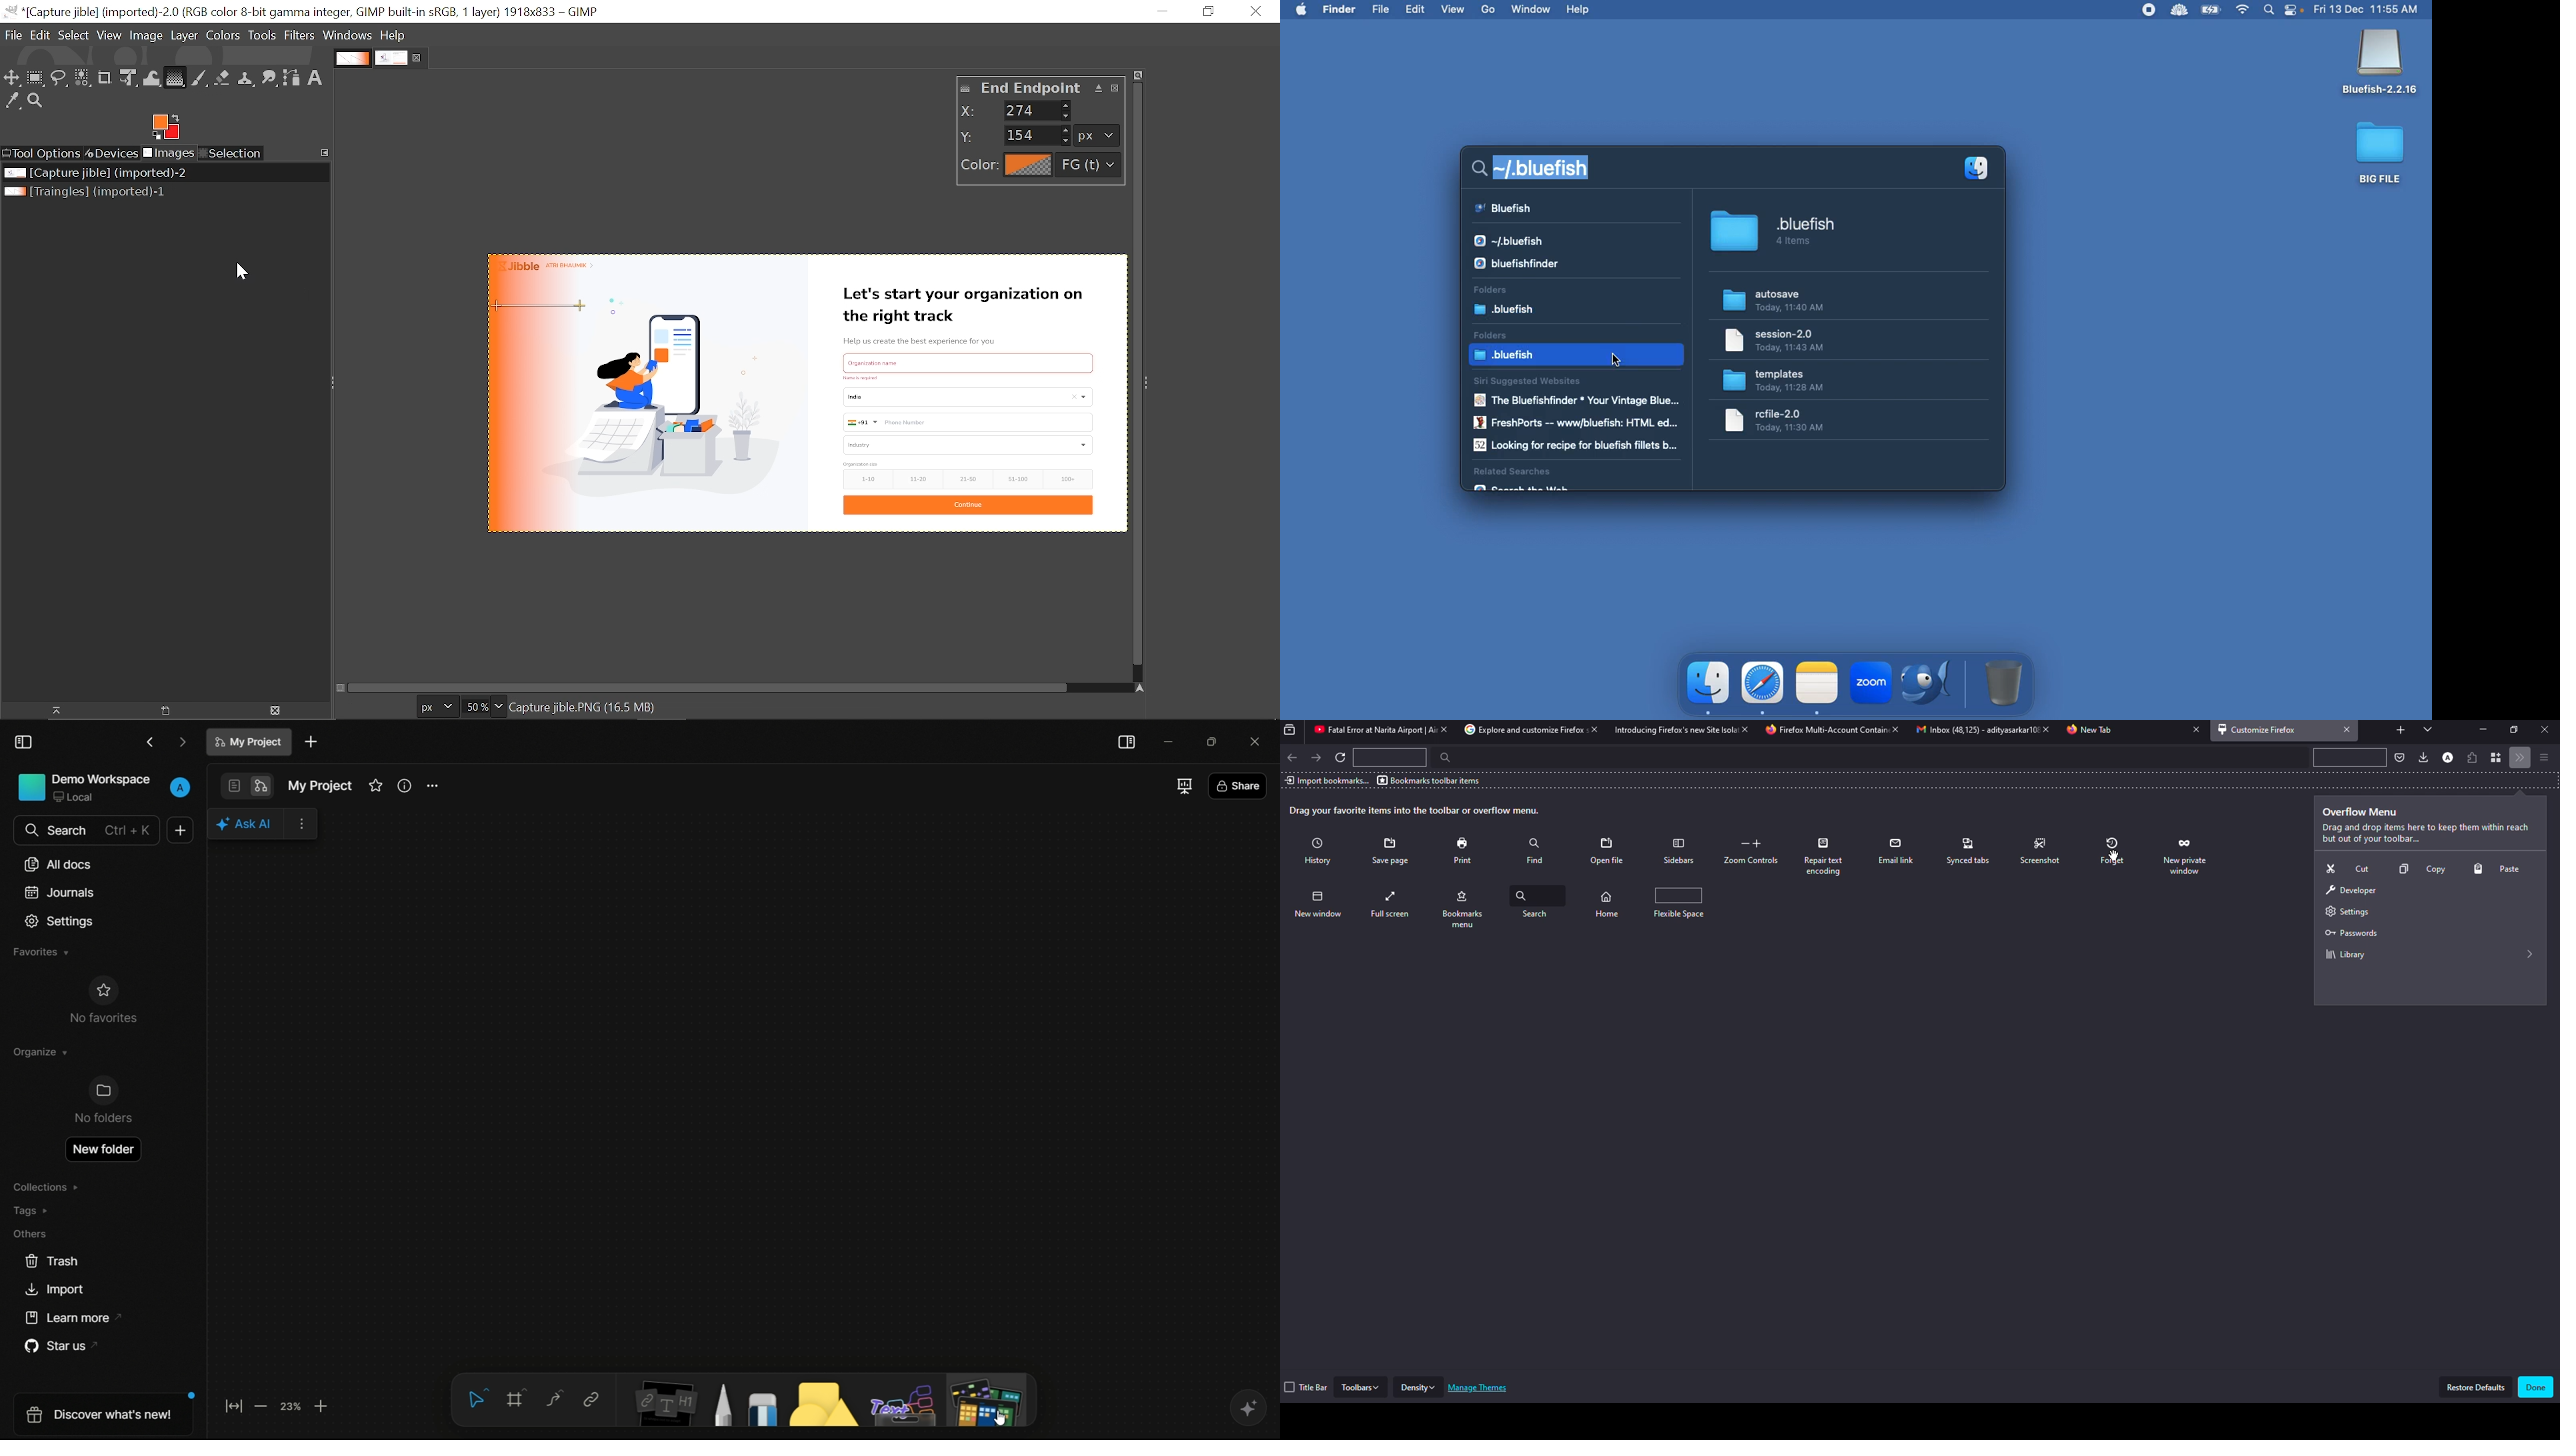 Image resolution: width=2576 pixels, height=1456 pixels. Describe the element at coordinates (1293, 757) in the screenshot. I see `back` at that location.